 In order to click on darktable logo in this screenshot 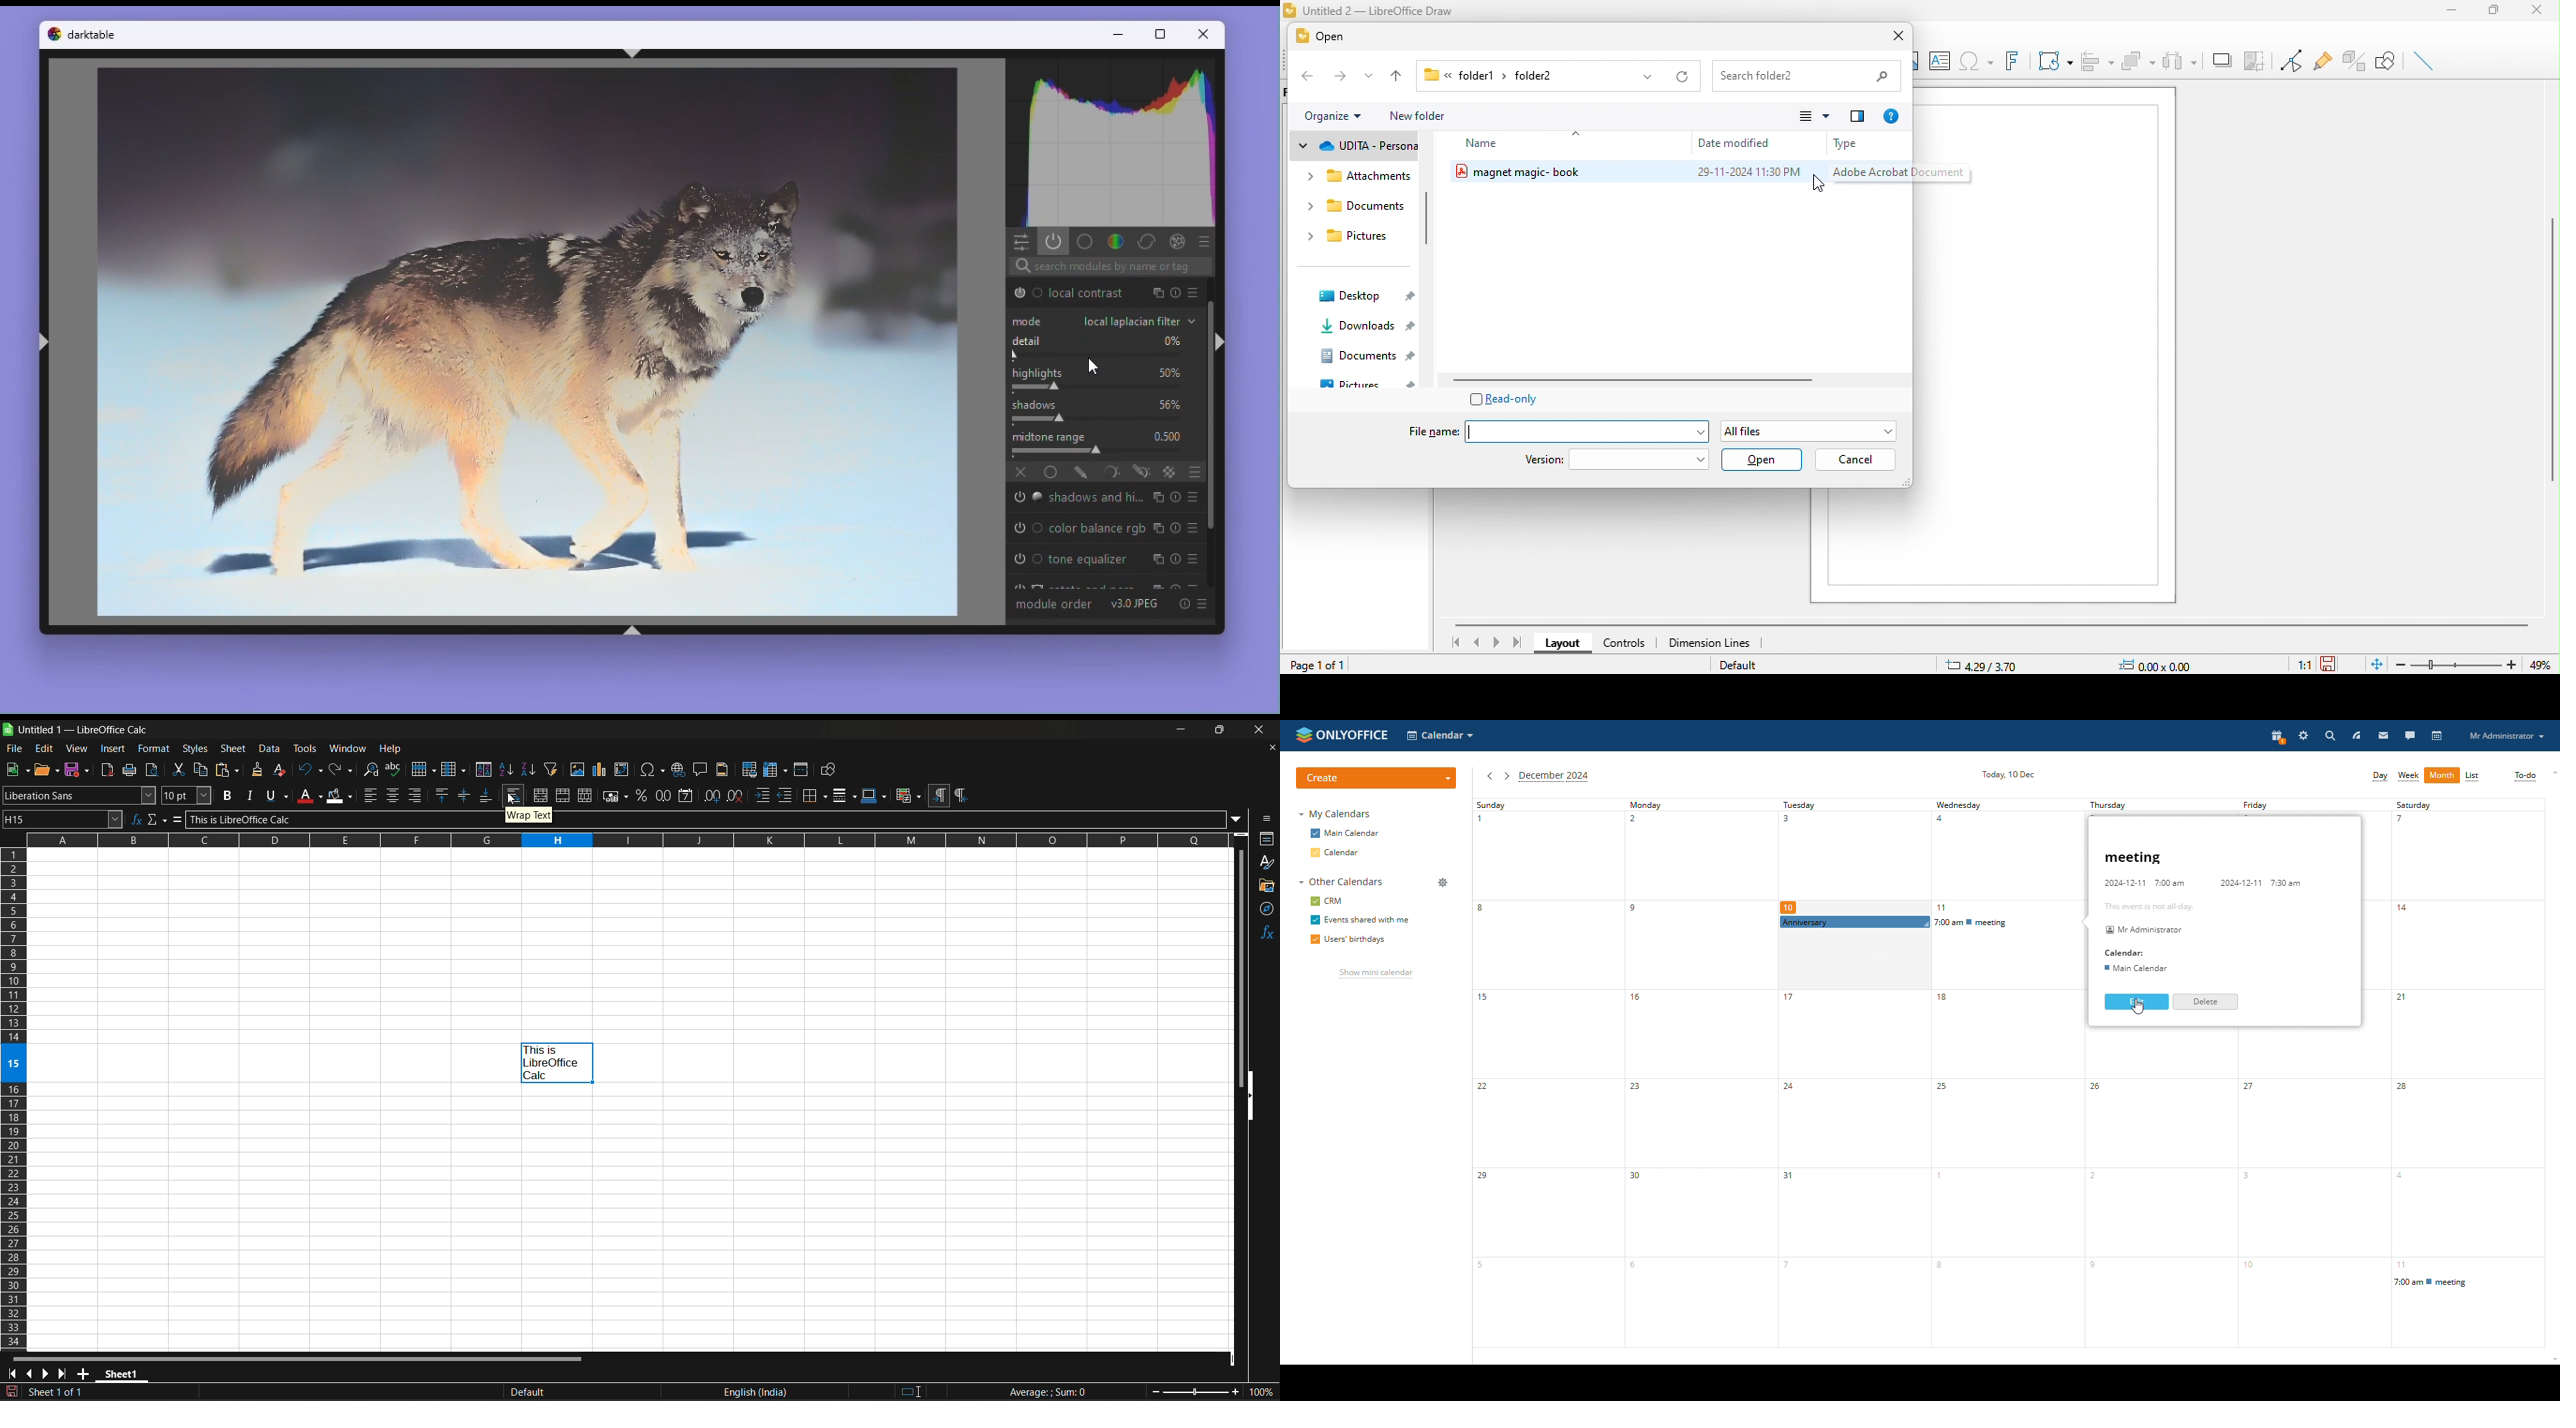, I will do `click(55, 35)`.